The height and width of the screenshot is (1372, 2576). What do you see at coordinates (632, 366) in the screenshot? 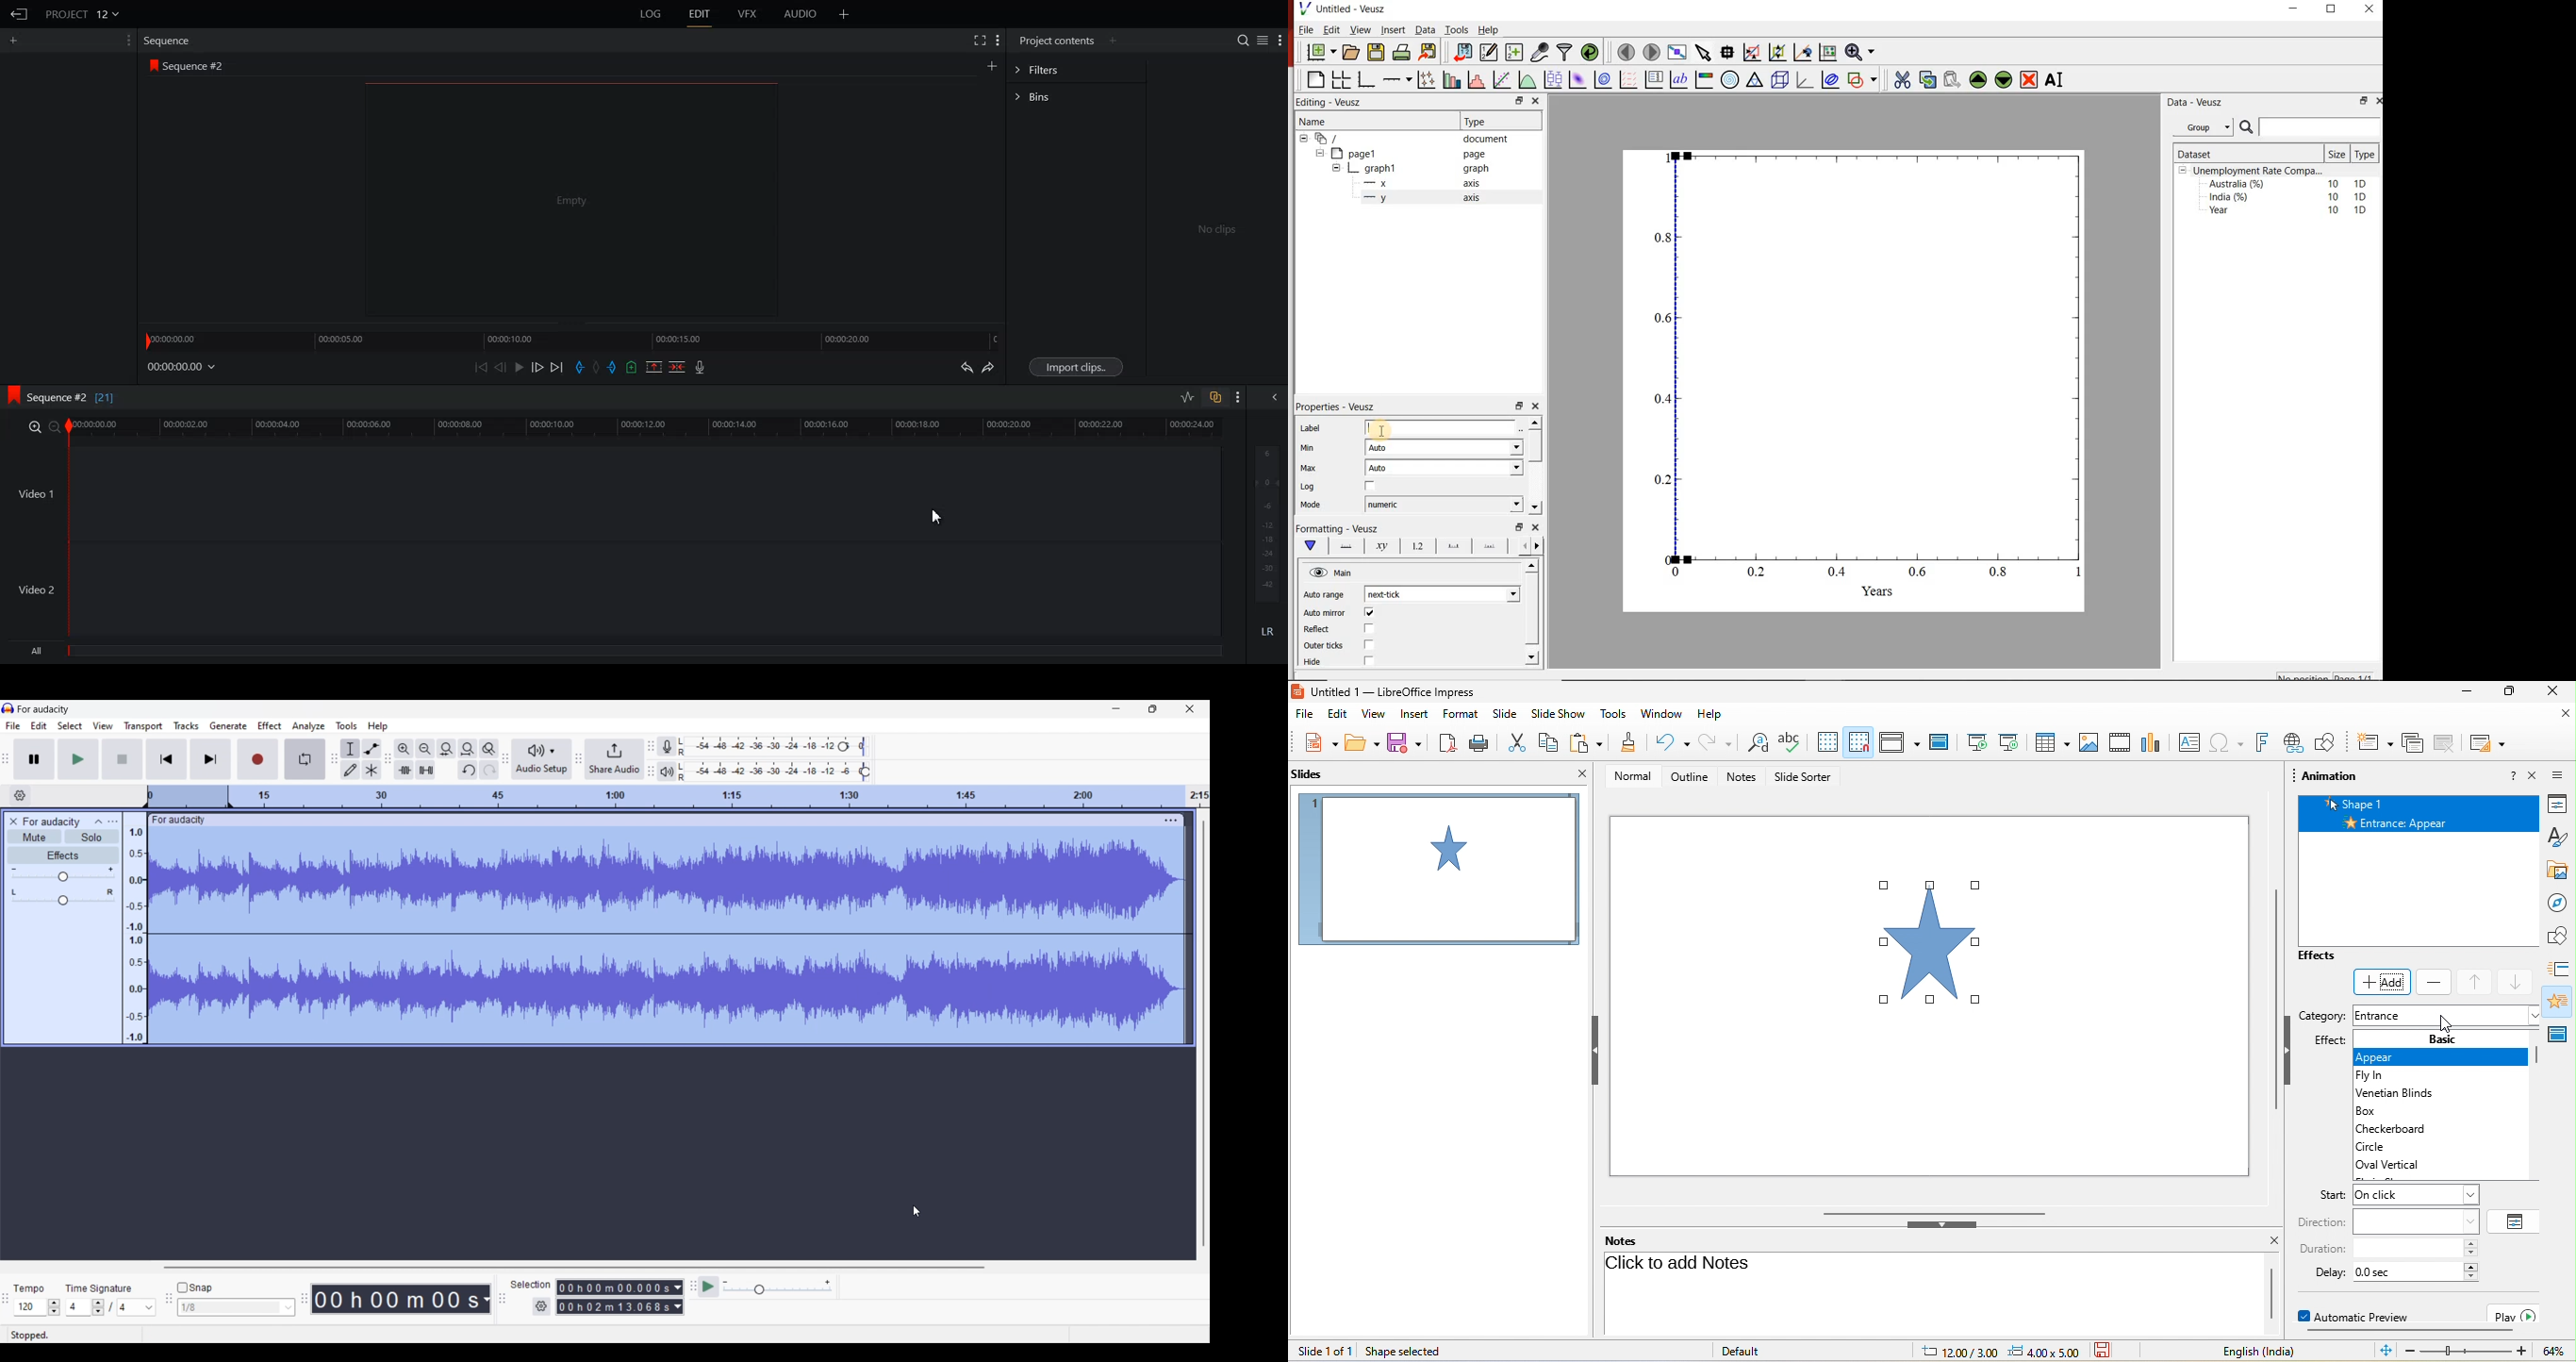
I see `Add Cue in the current video` at bounding box center [632, 366].